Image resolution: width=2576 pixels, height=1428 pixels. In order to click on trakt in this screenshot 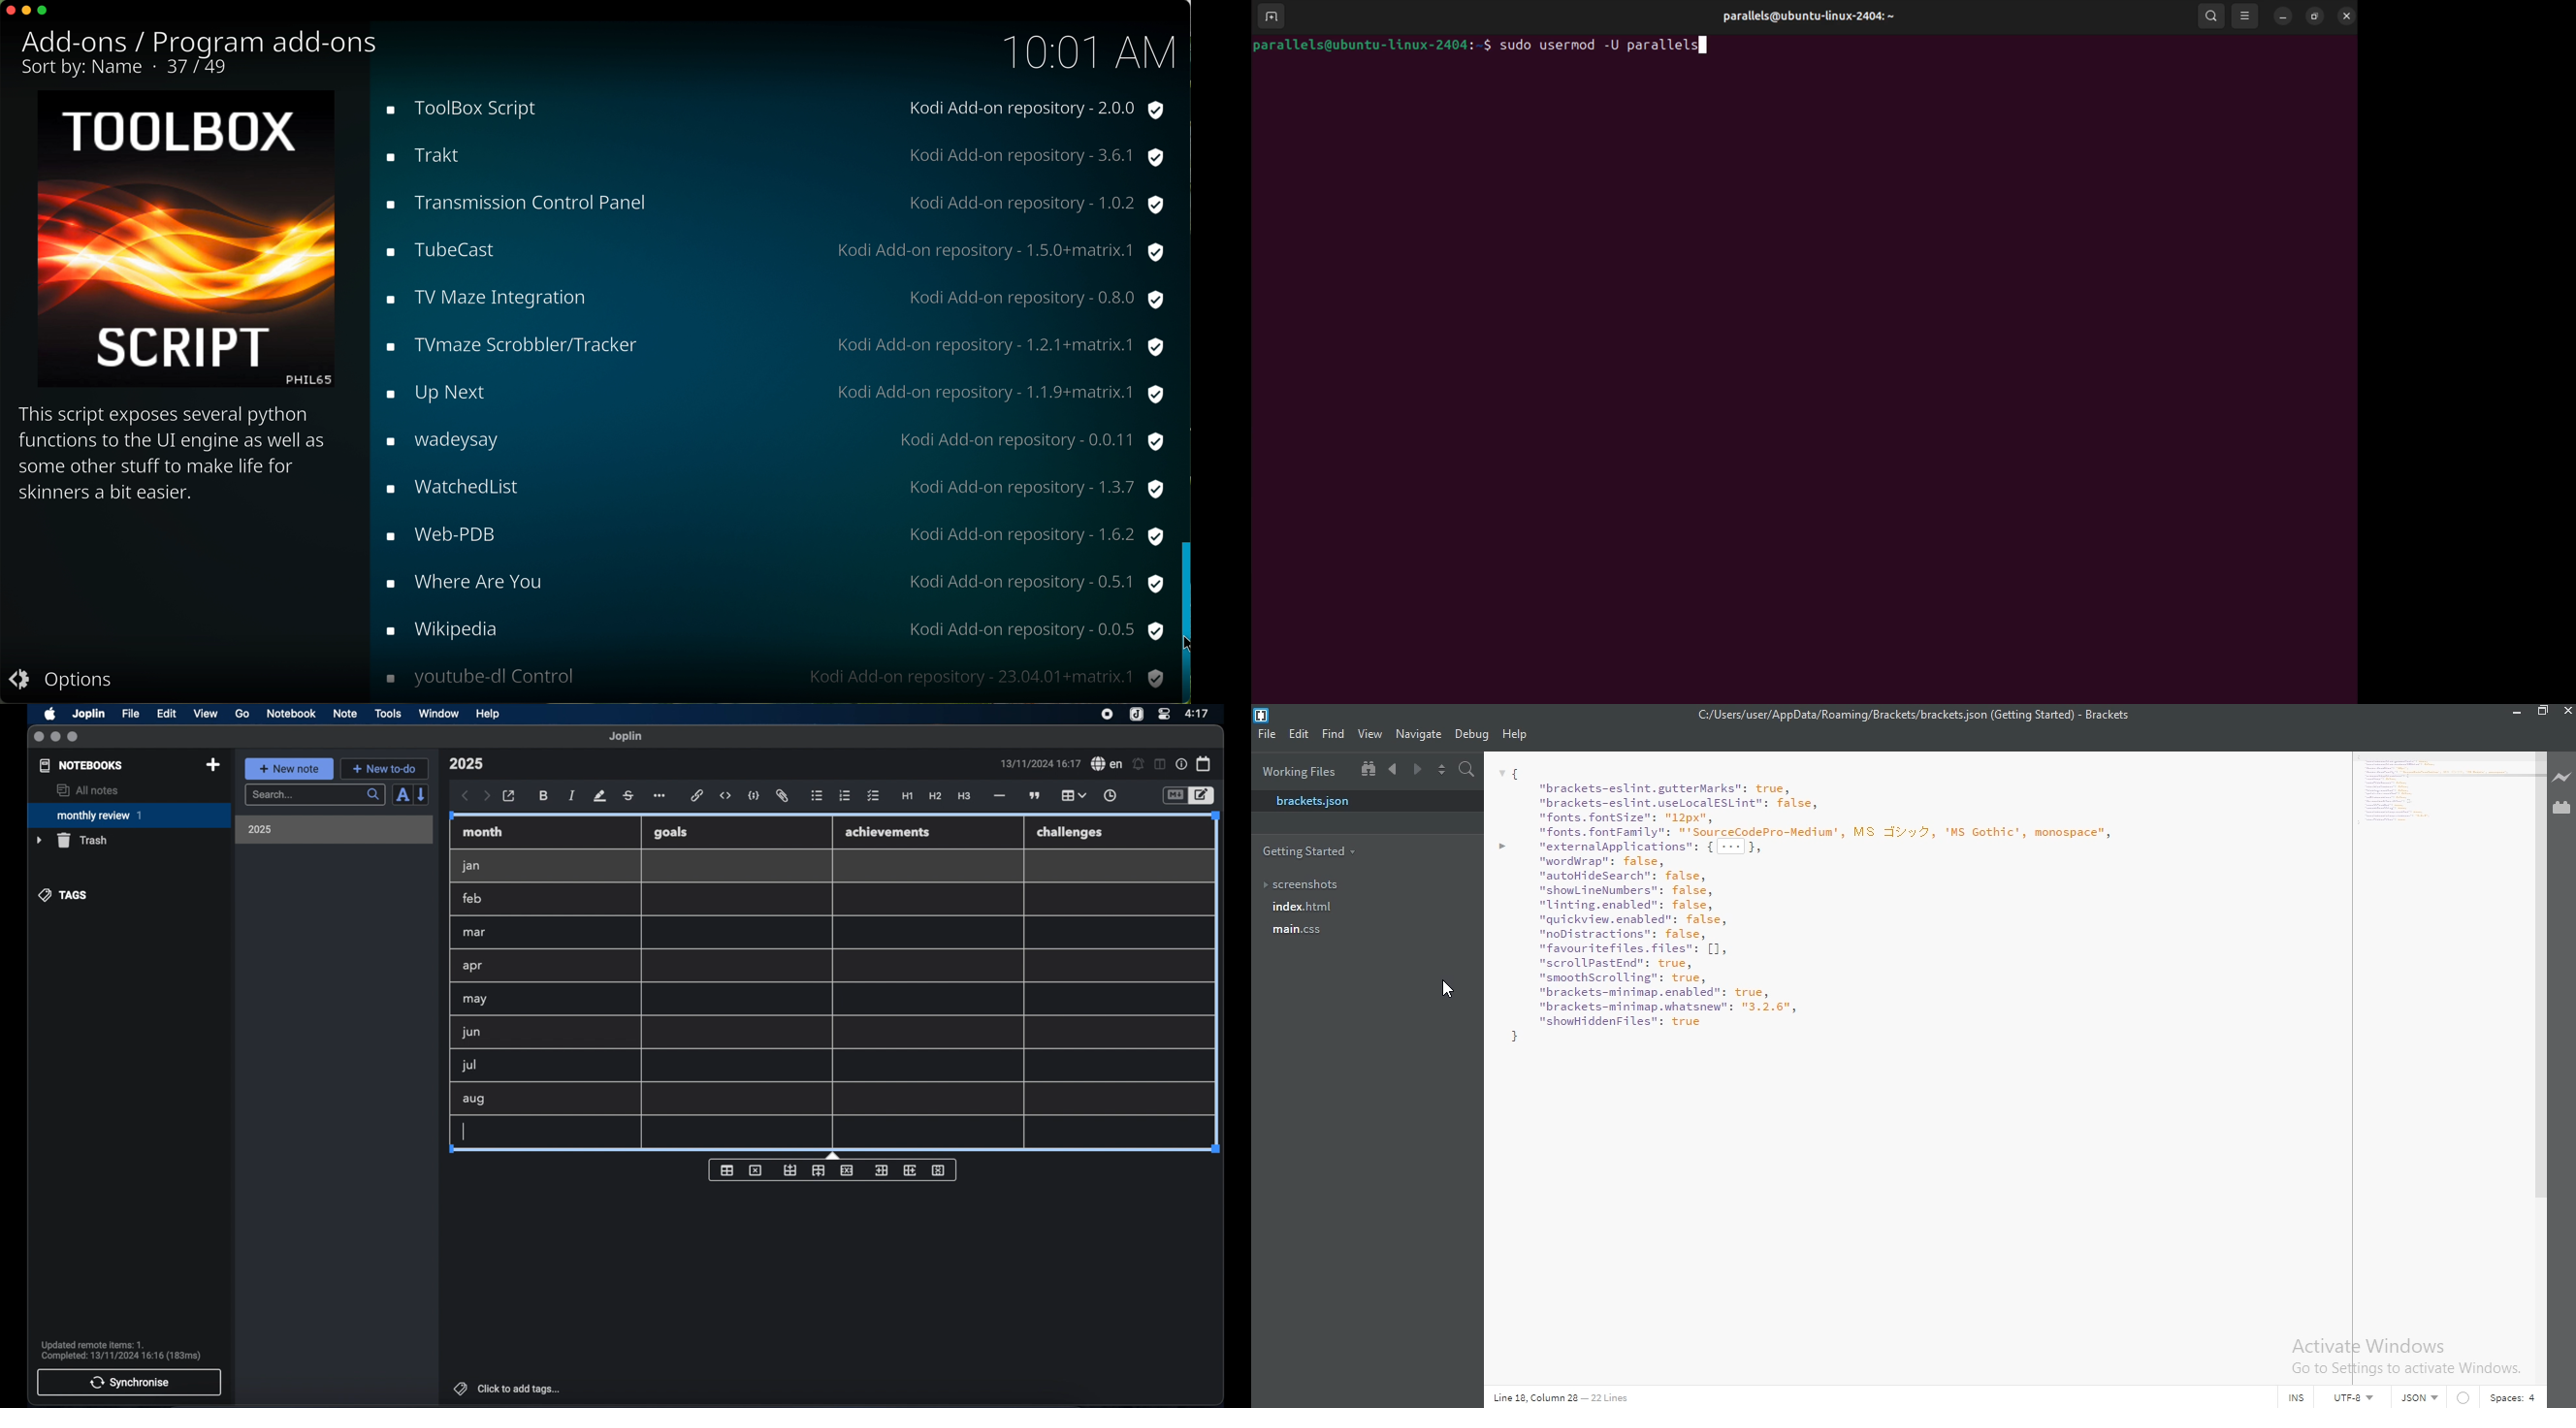, I will do `click(770, 152)`.